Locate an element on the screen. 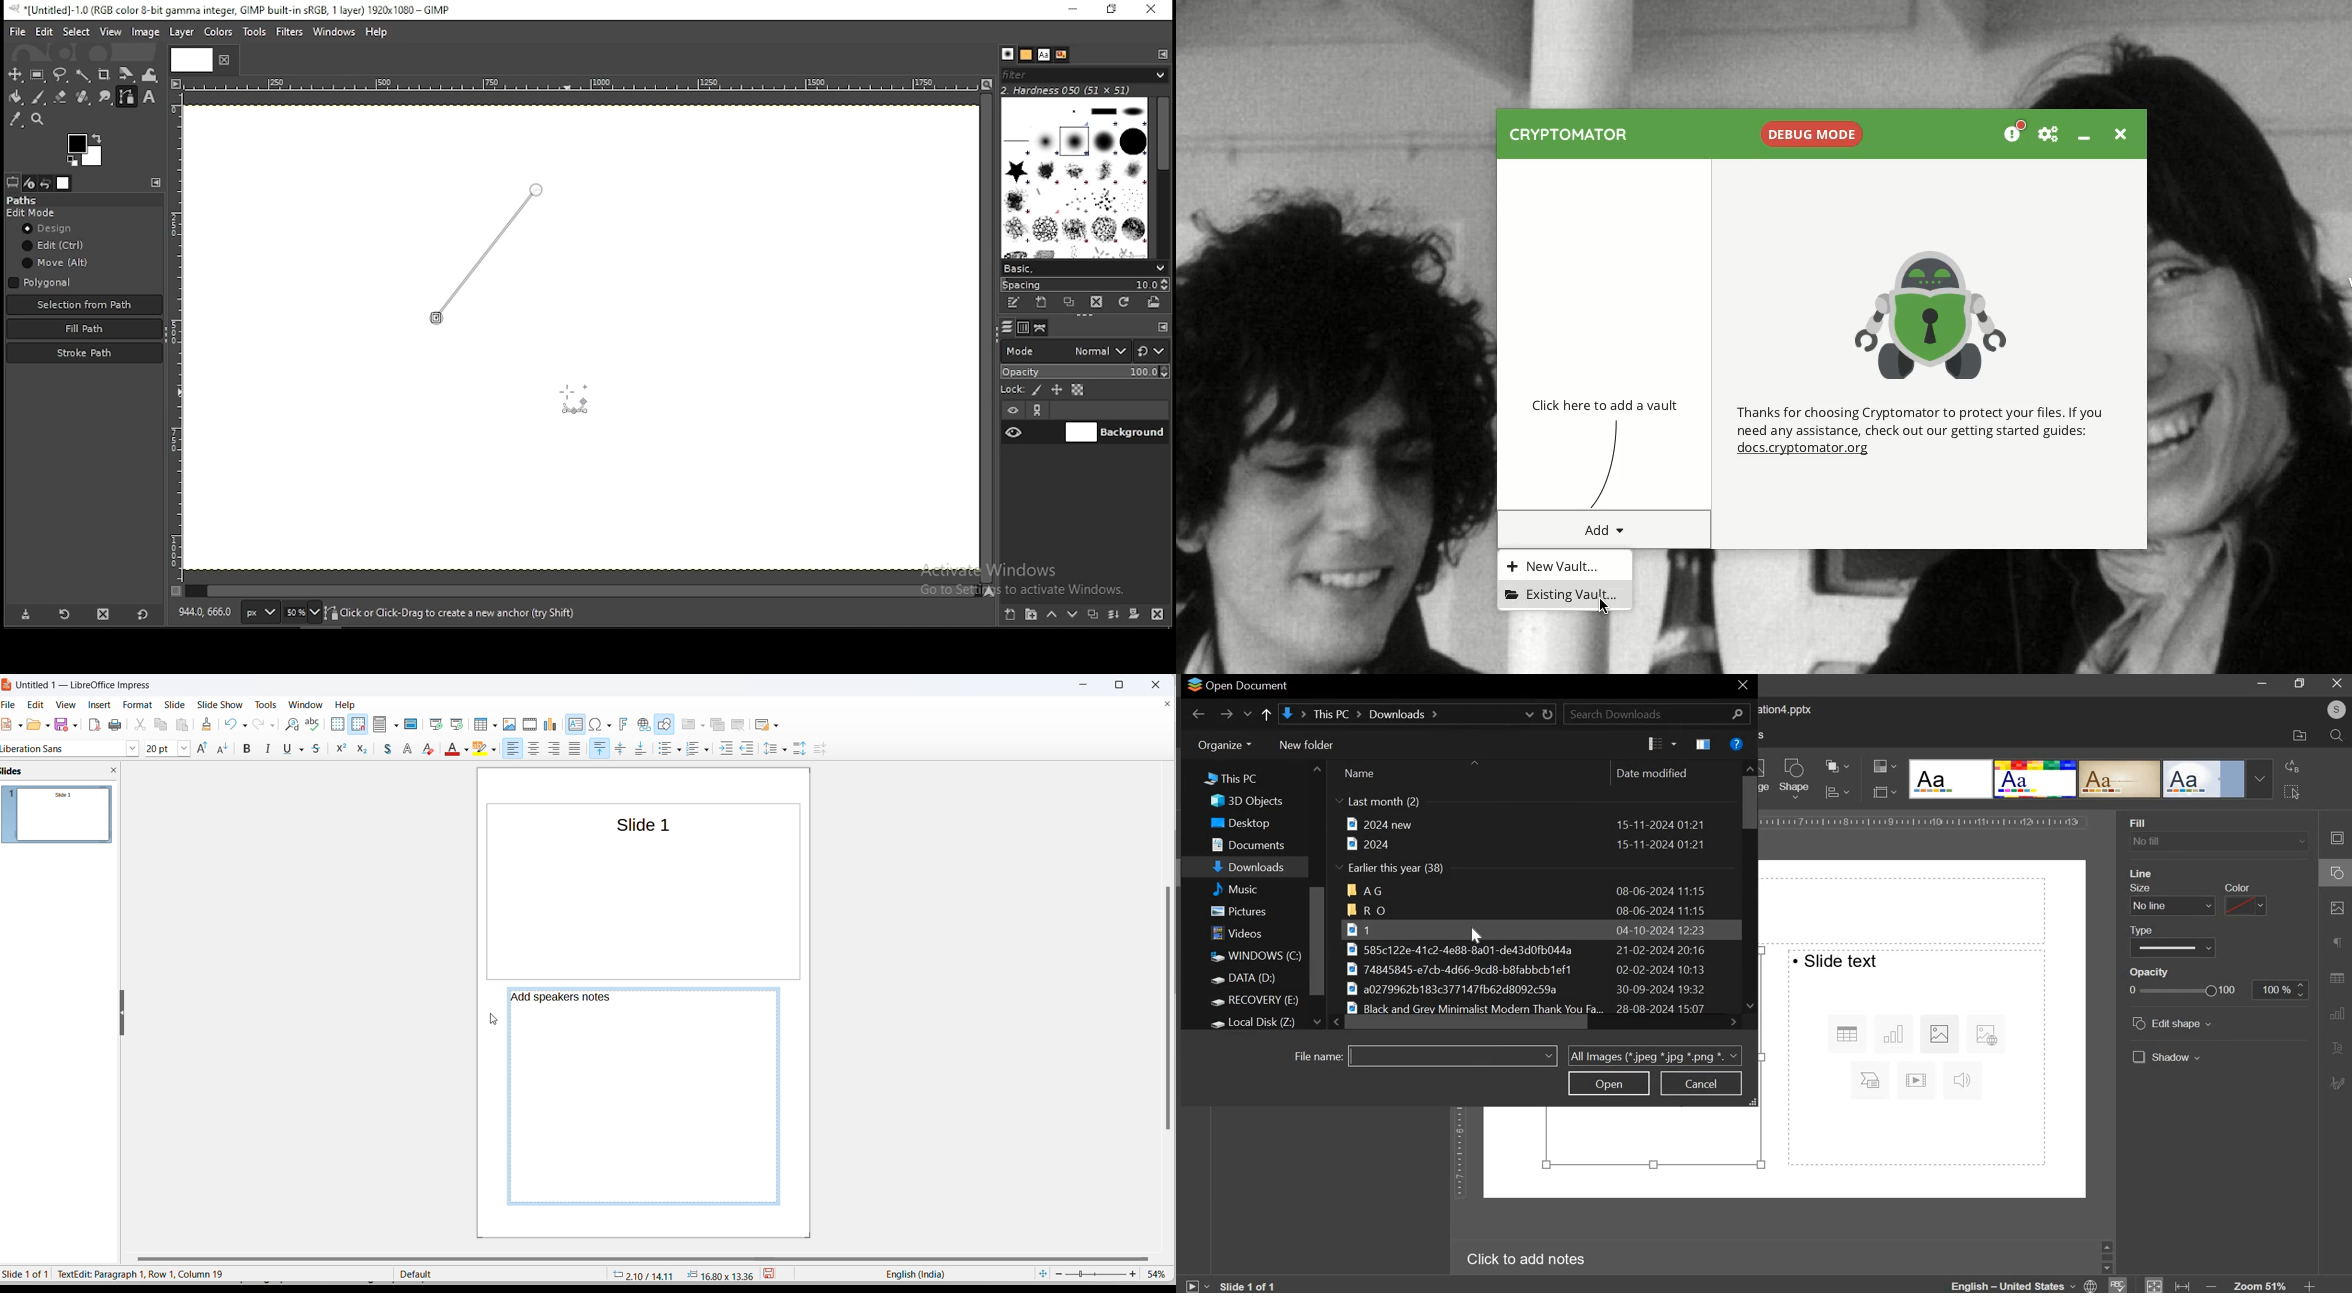 Image resolution: width=2352 pixels, height=1316 pixels. redo  is located at coordinates (259, 725).